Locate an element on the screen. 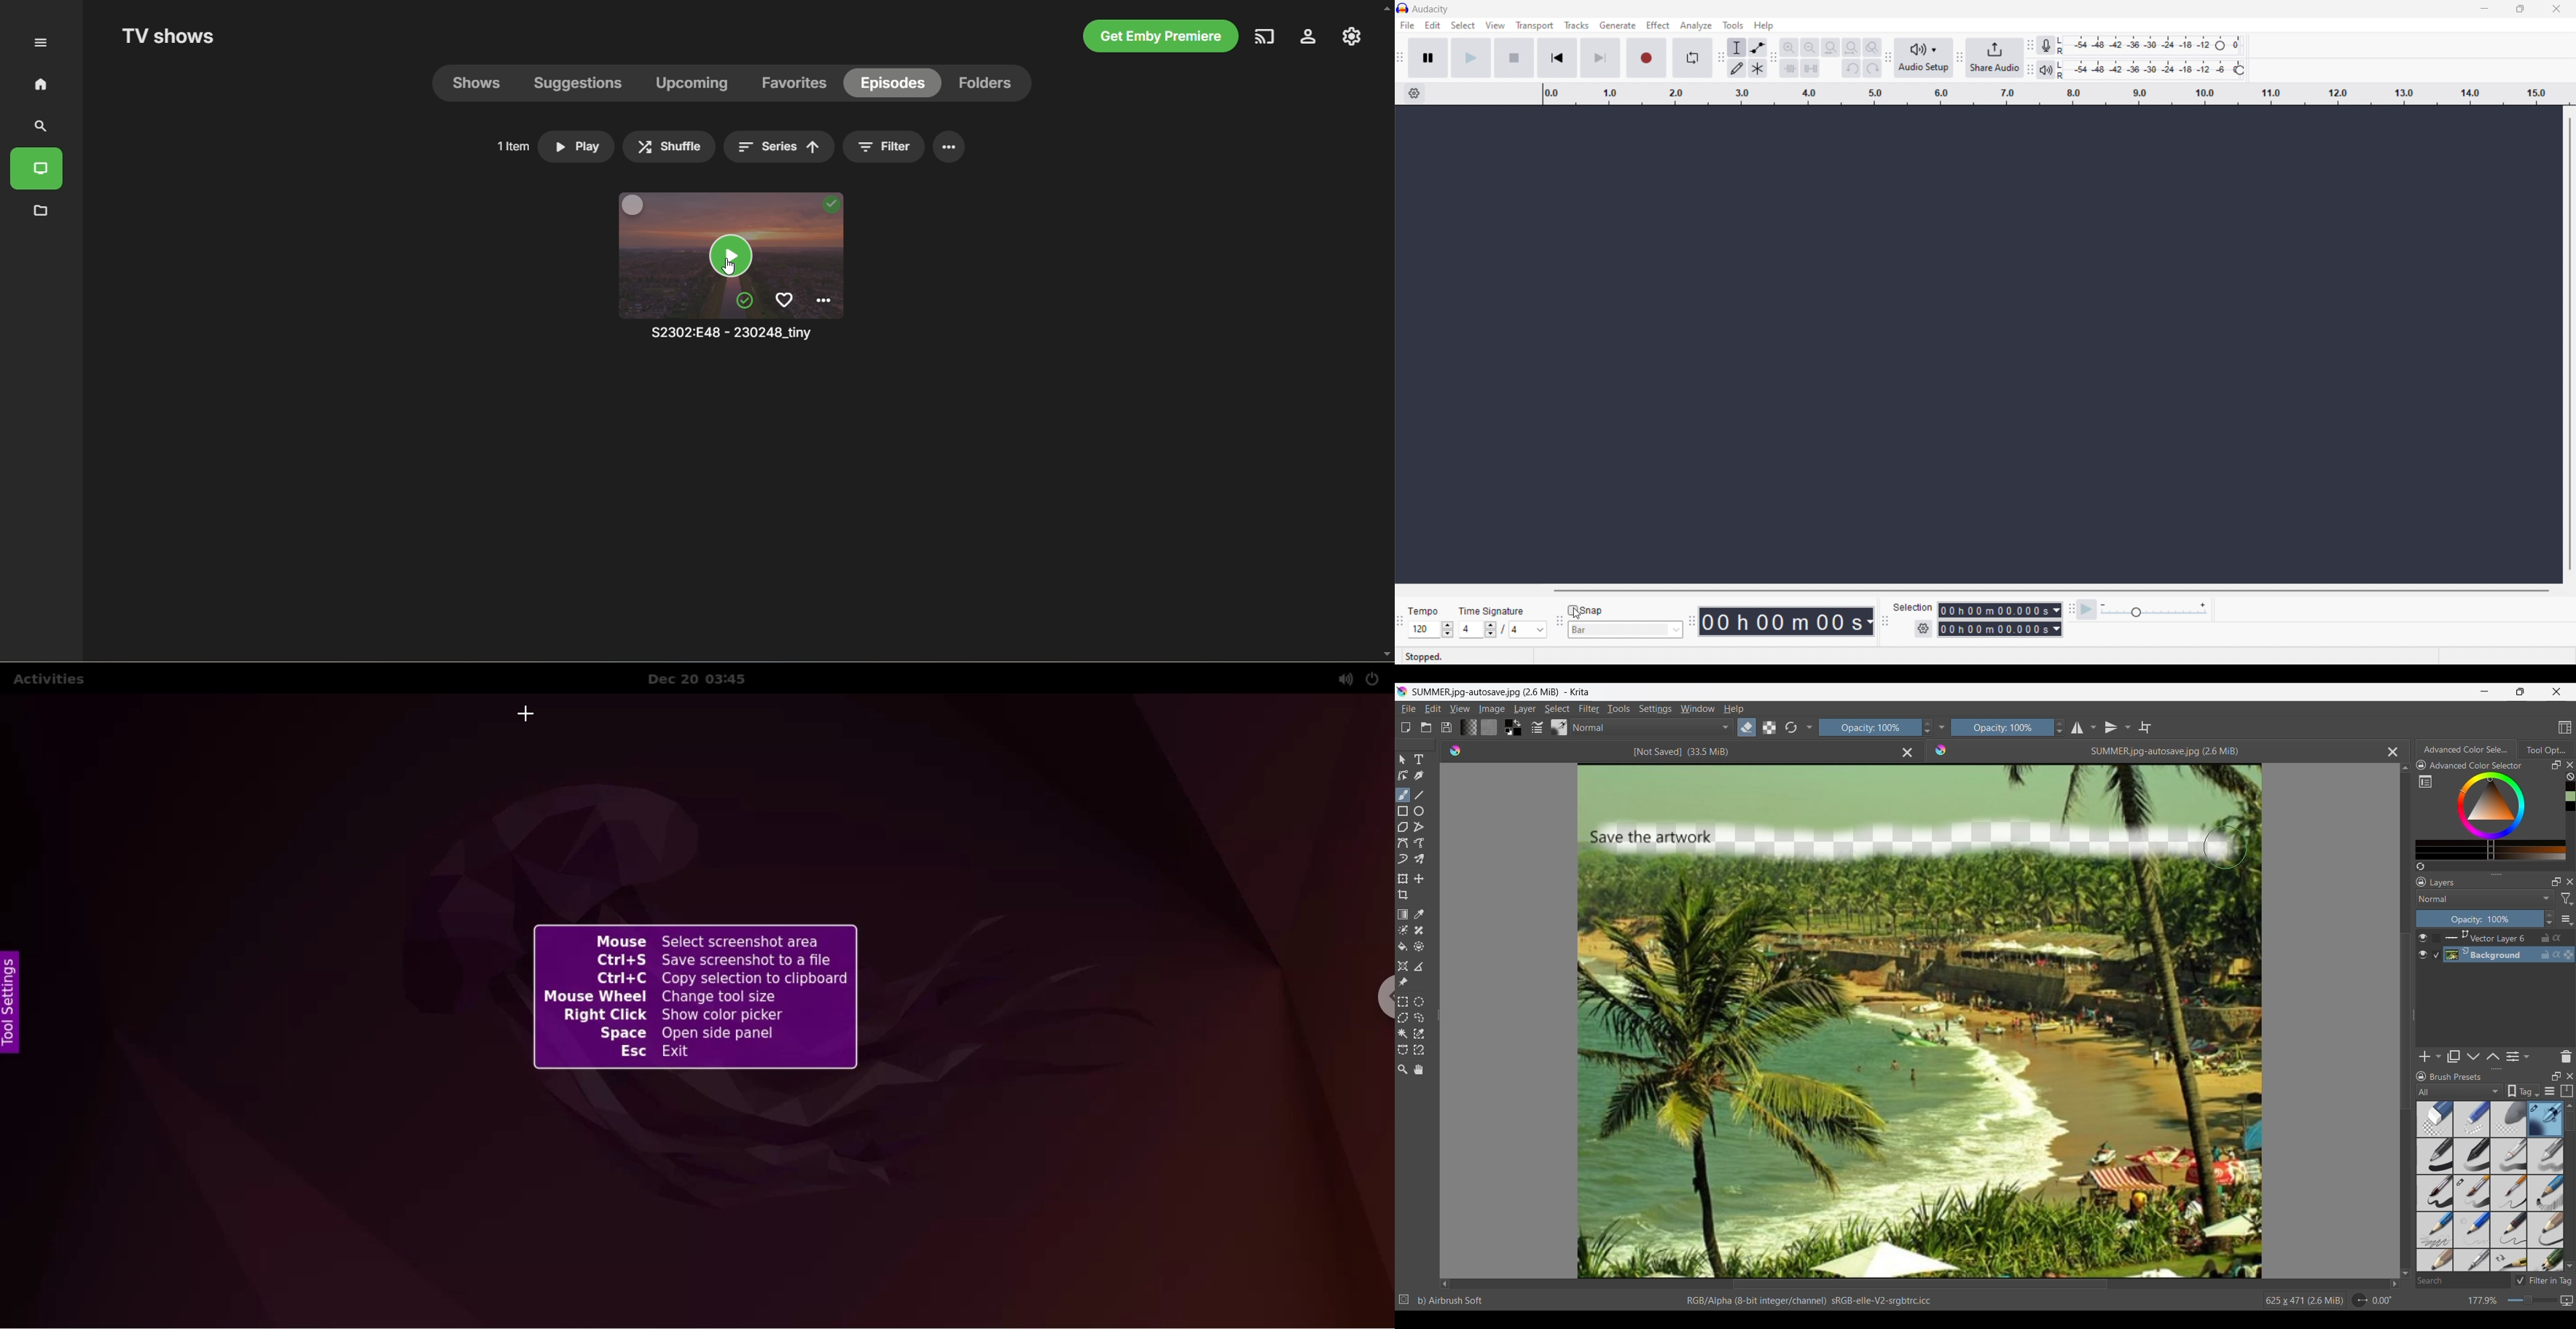  Multibrush tool is located at coordinates (1419, 860).